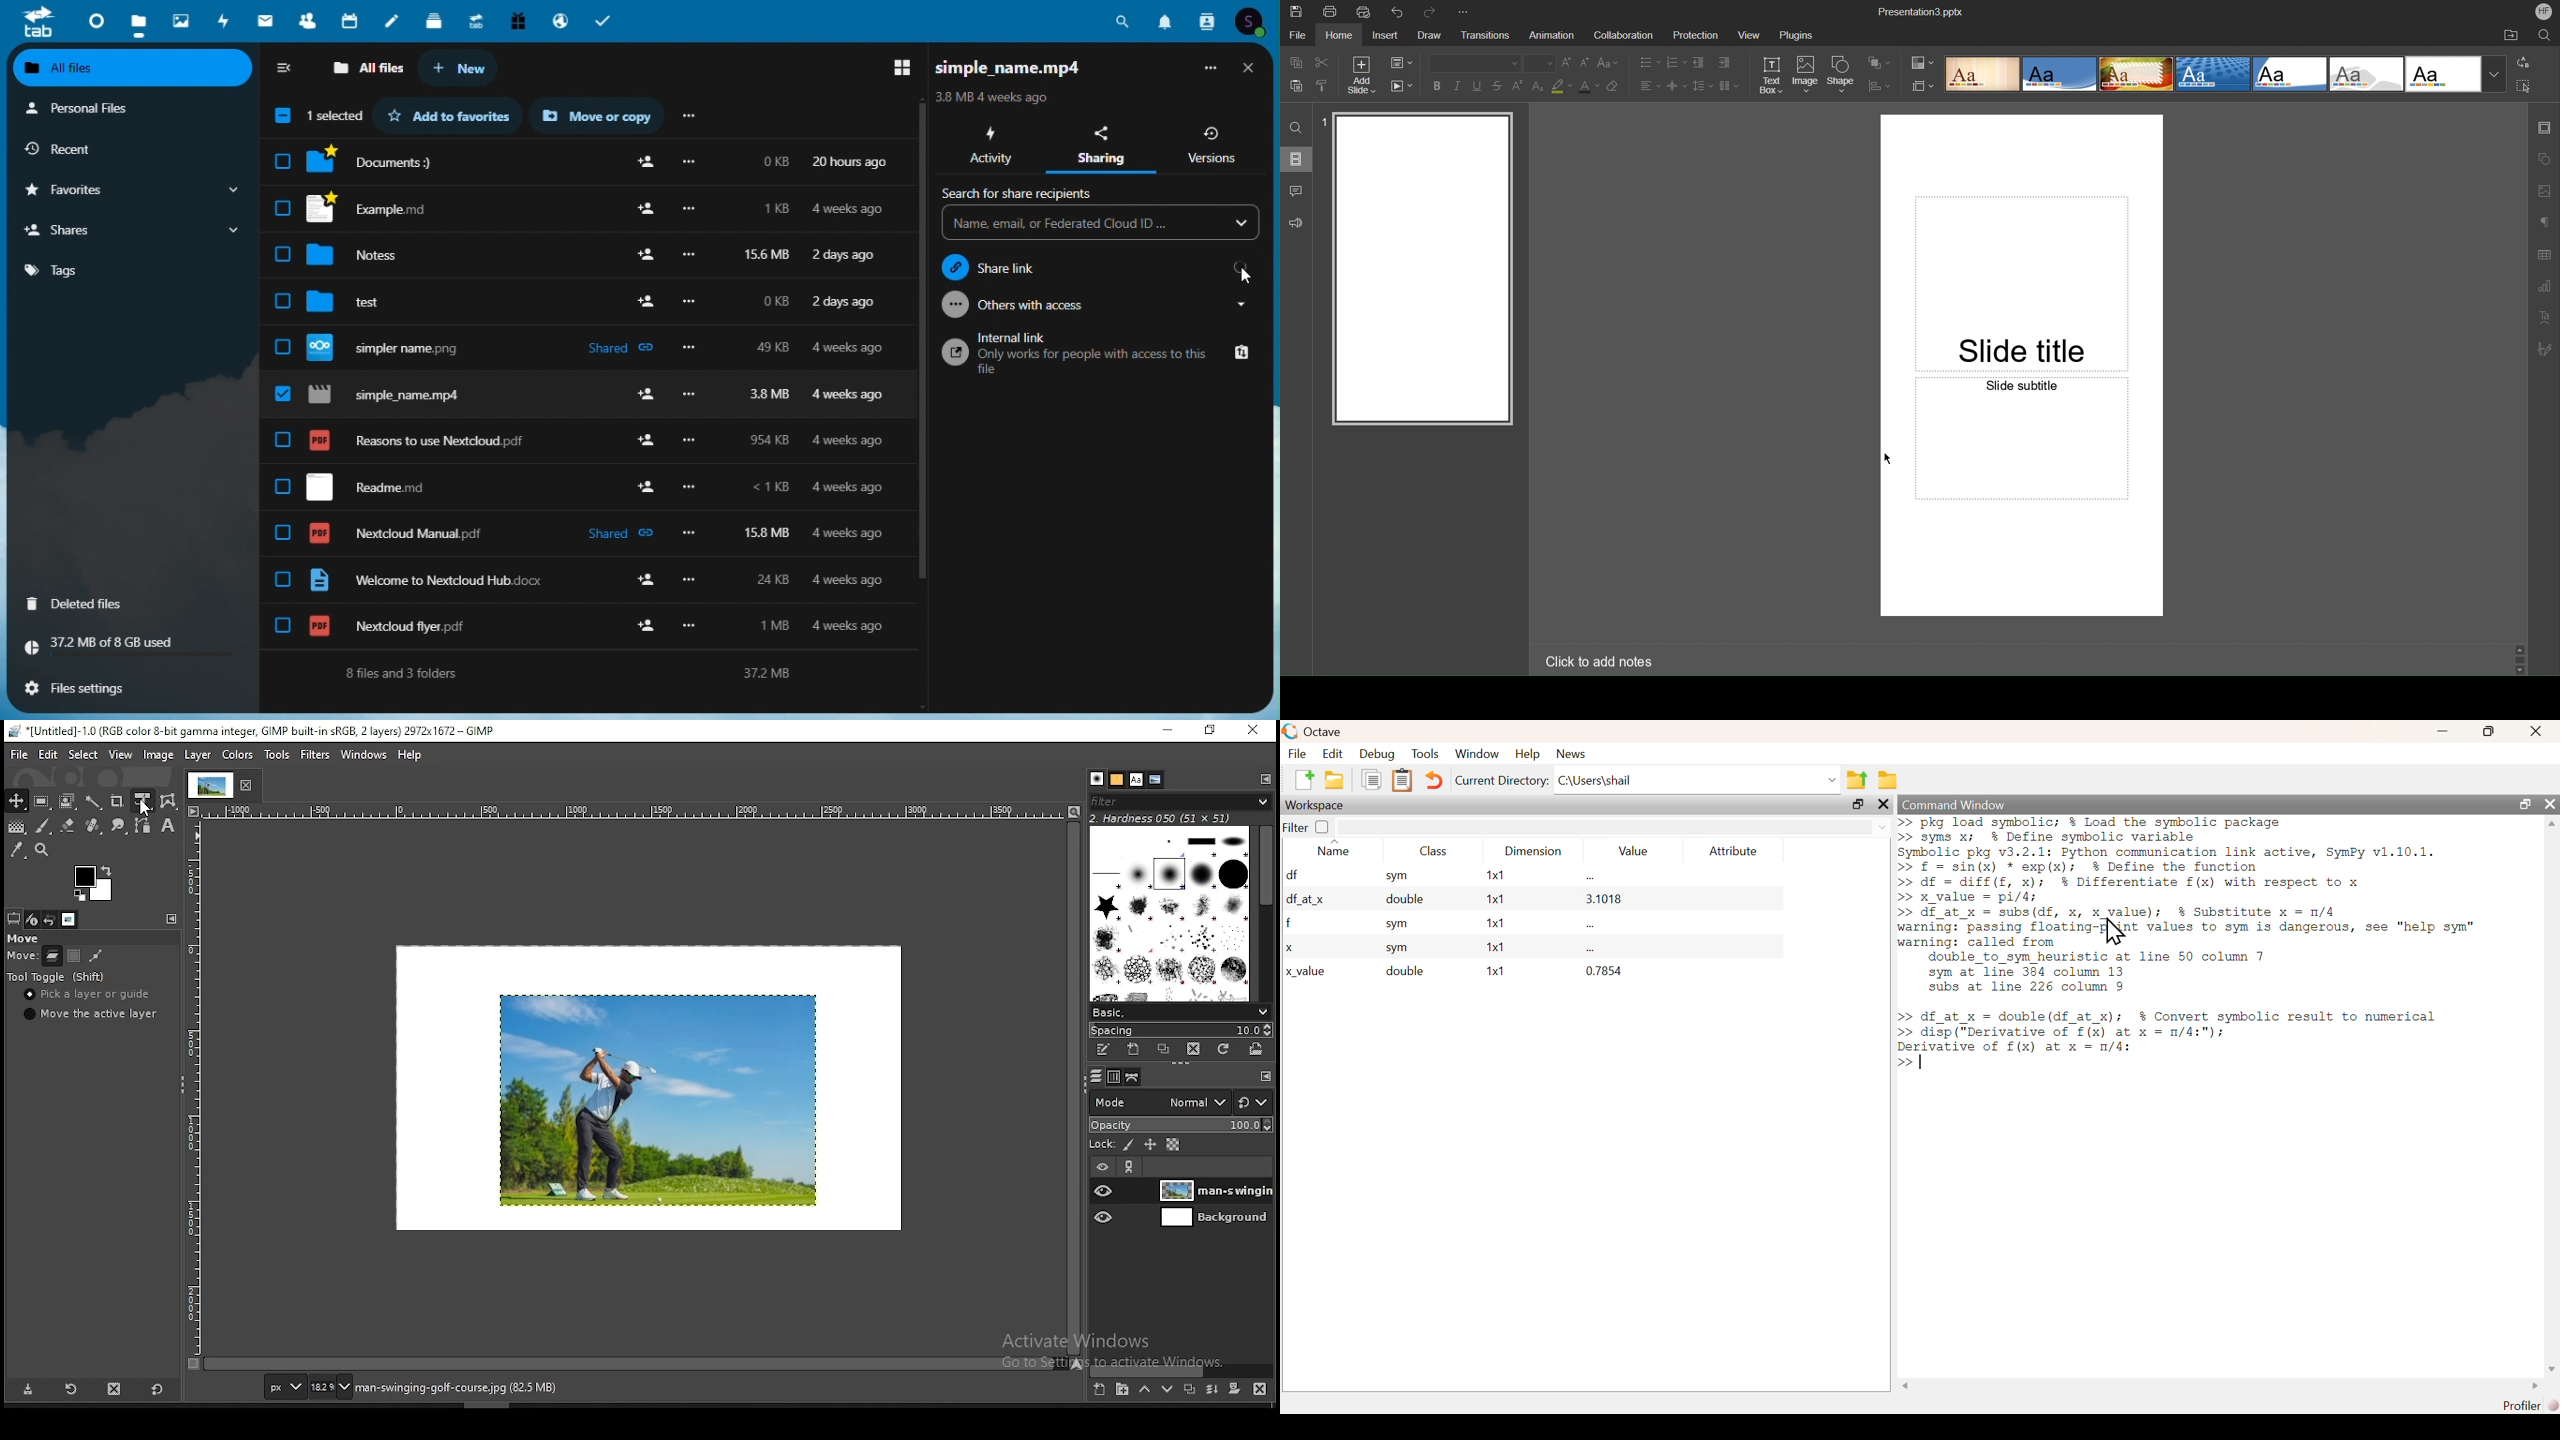  What do you see at coordinates (449, 115) in the screenshot?
I see `Favourite` at bounding box center [449, 115].